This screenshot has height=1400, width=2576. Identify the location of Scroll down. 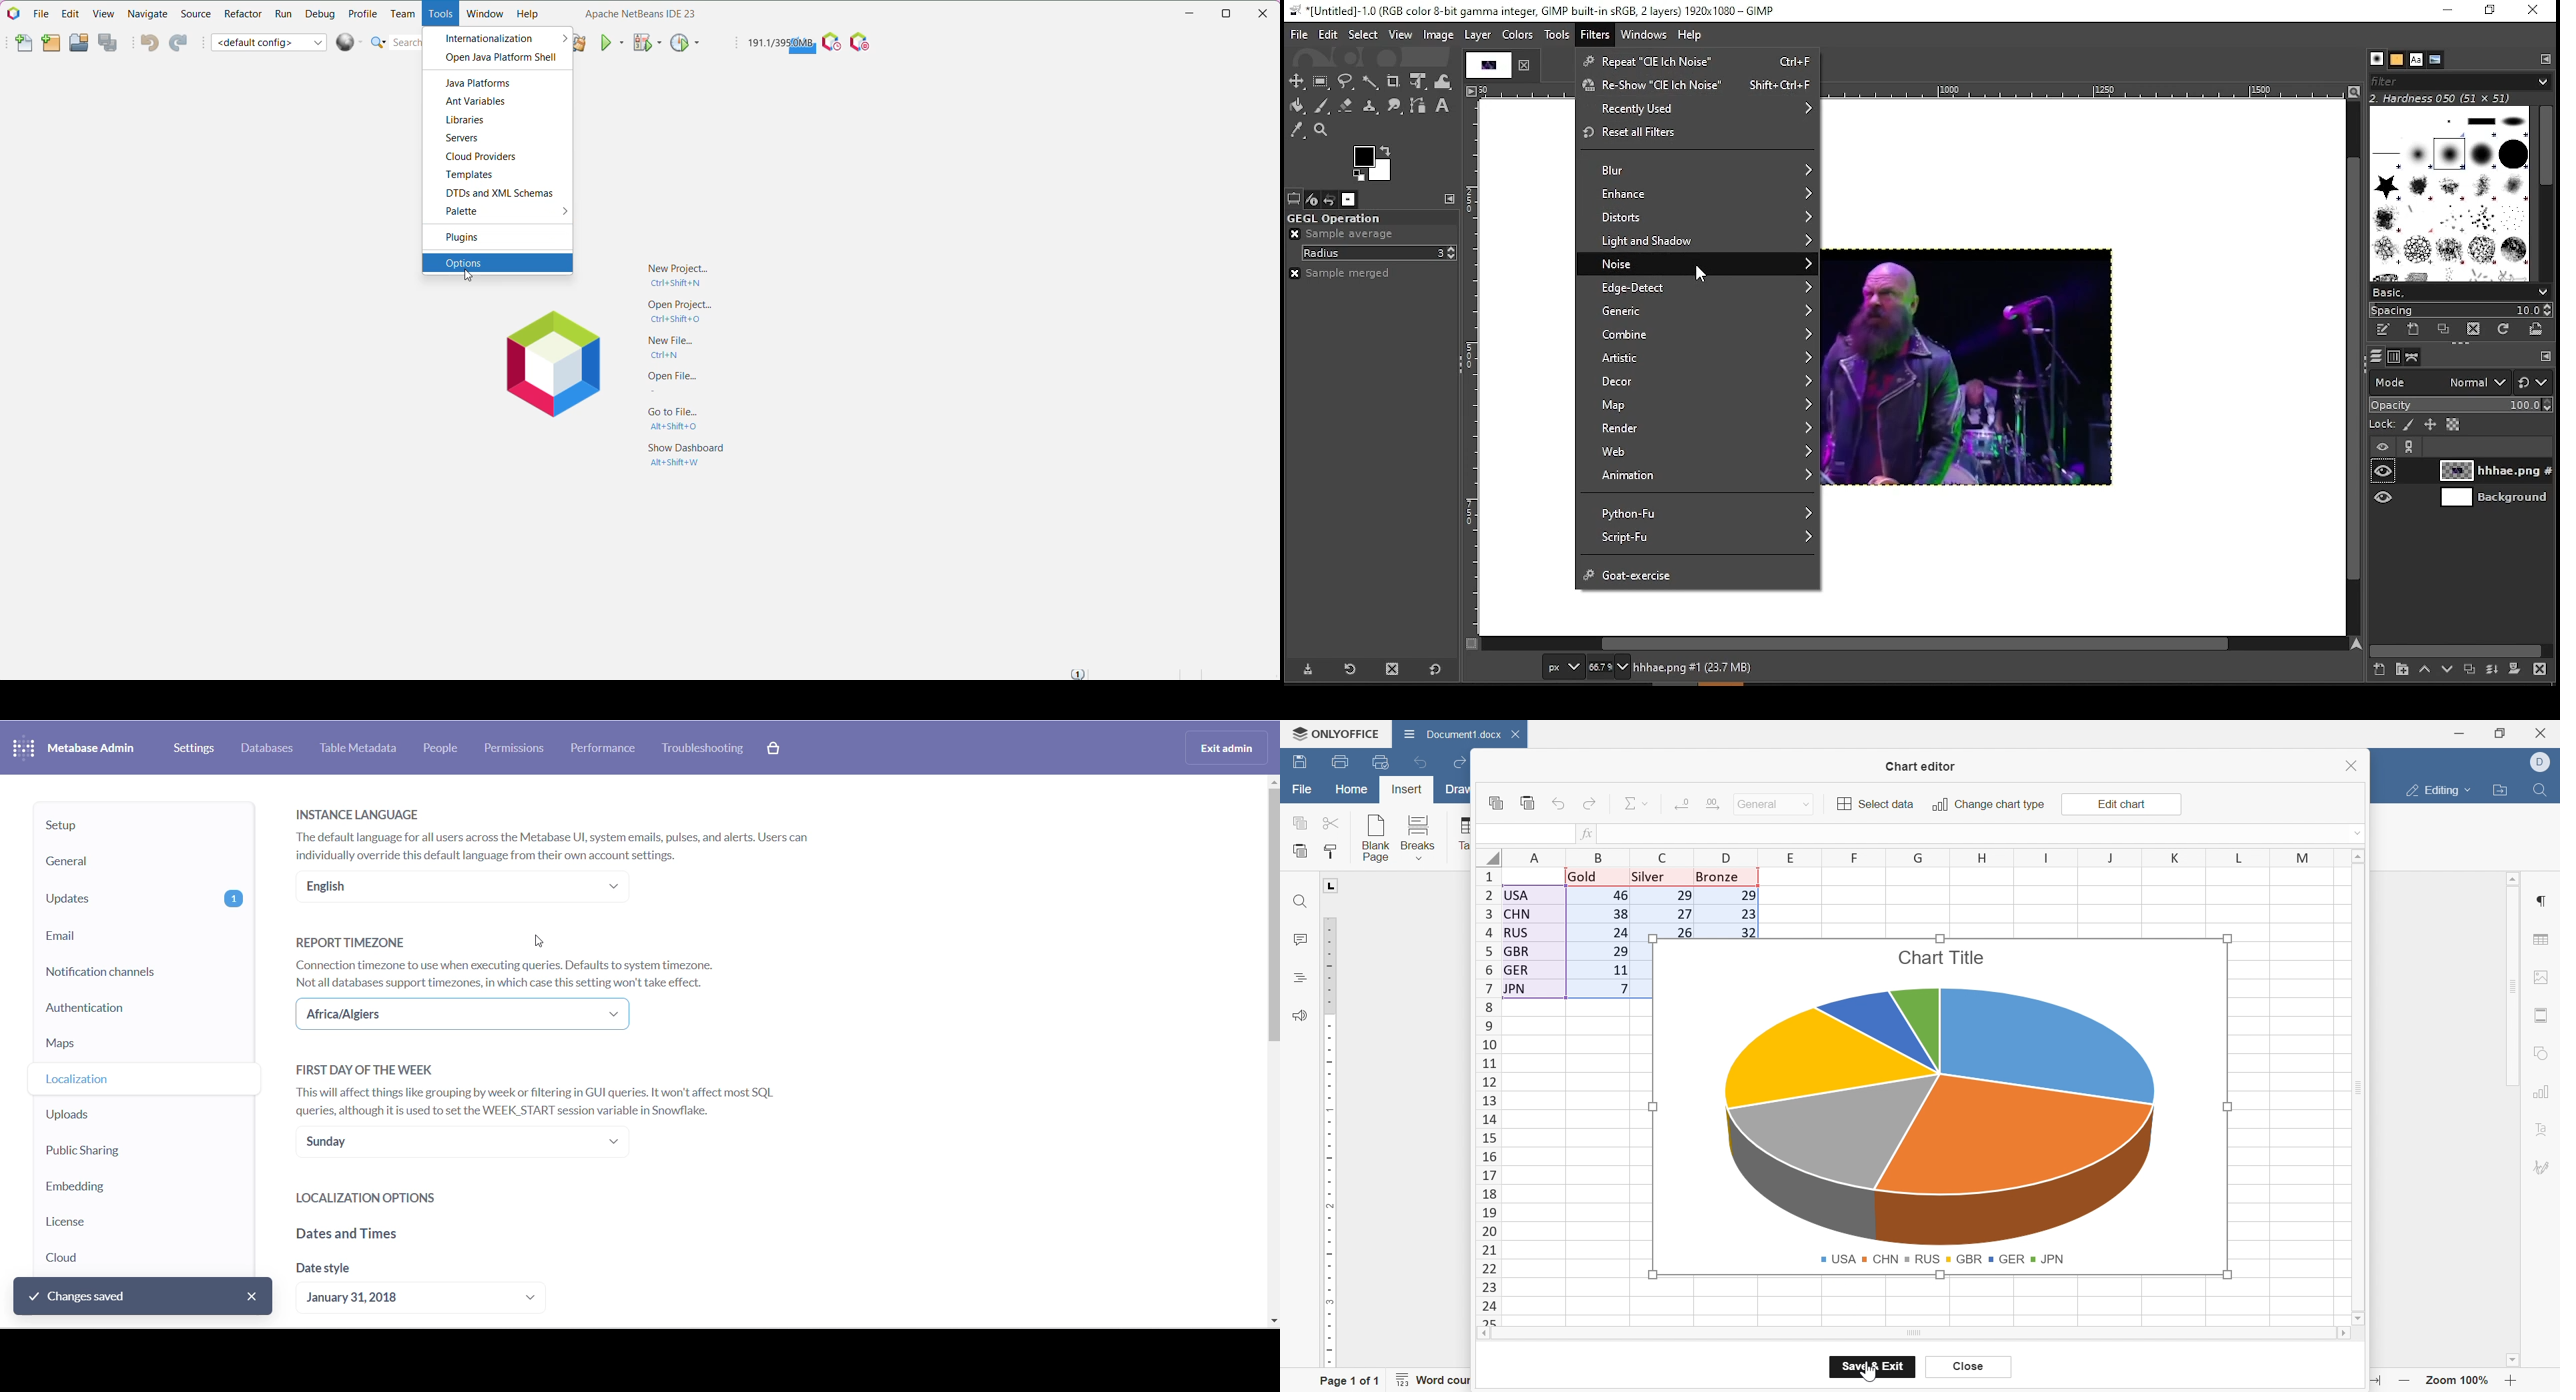
(2357, 1319).